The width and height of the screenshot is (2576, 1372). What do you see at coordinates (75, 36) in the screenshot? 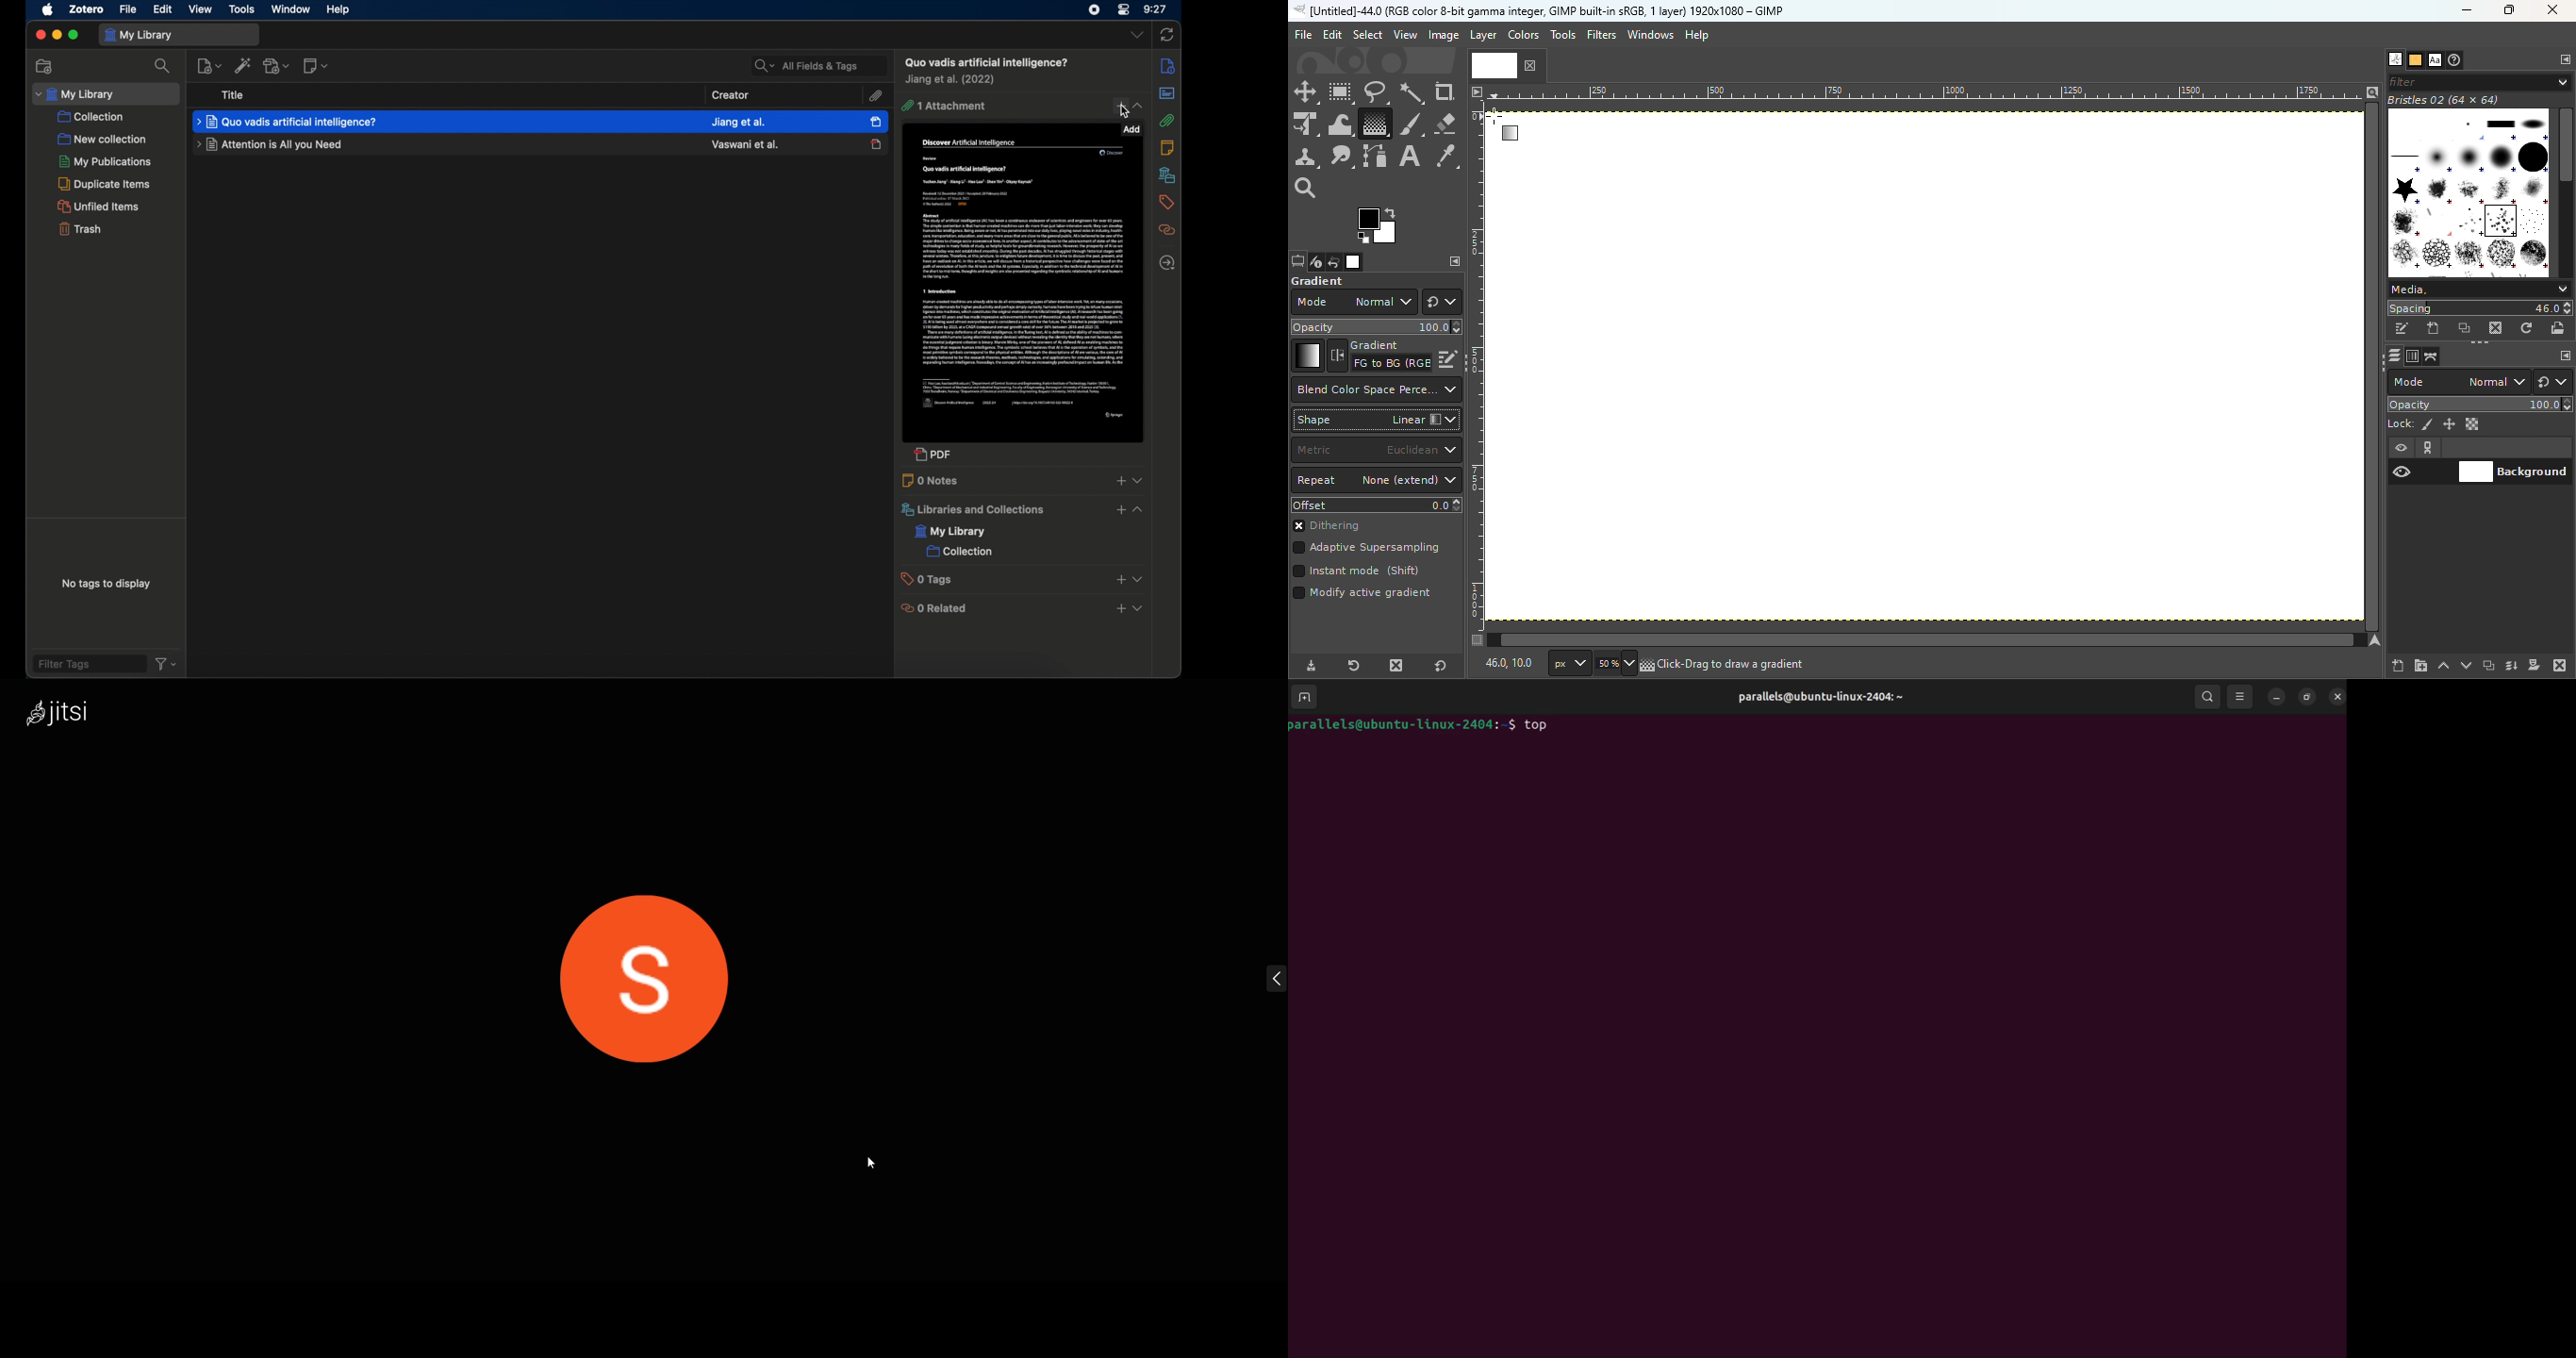
I see `maximize` at bounding box center [75, 36].